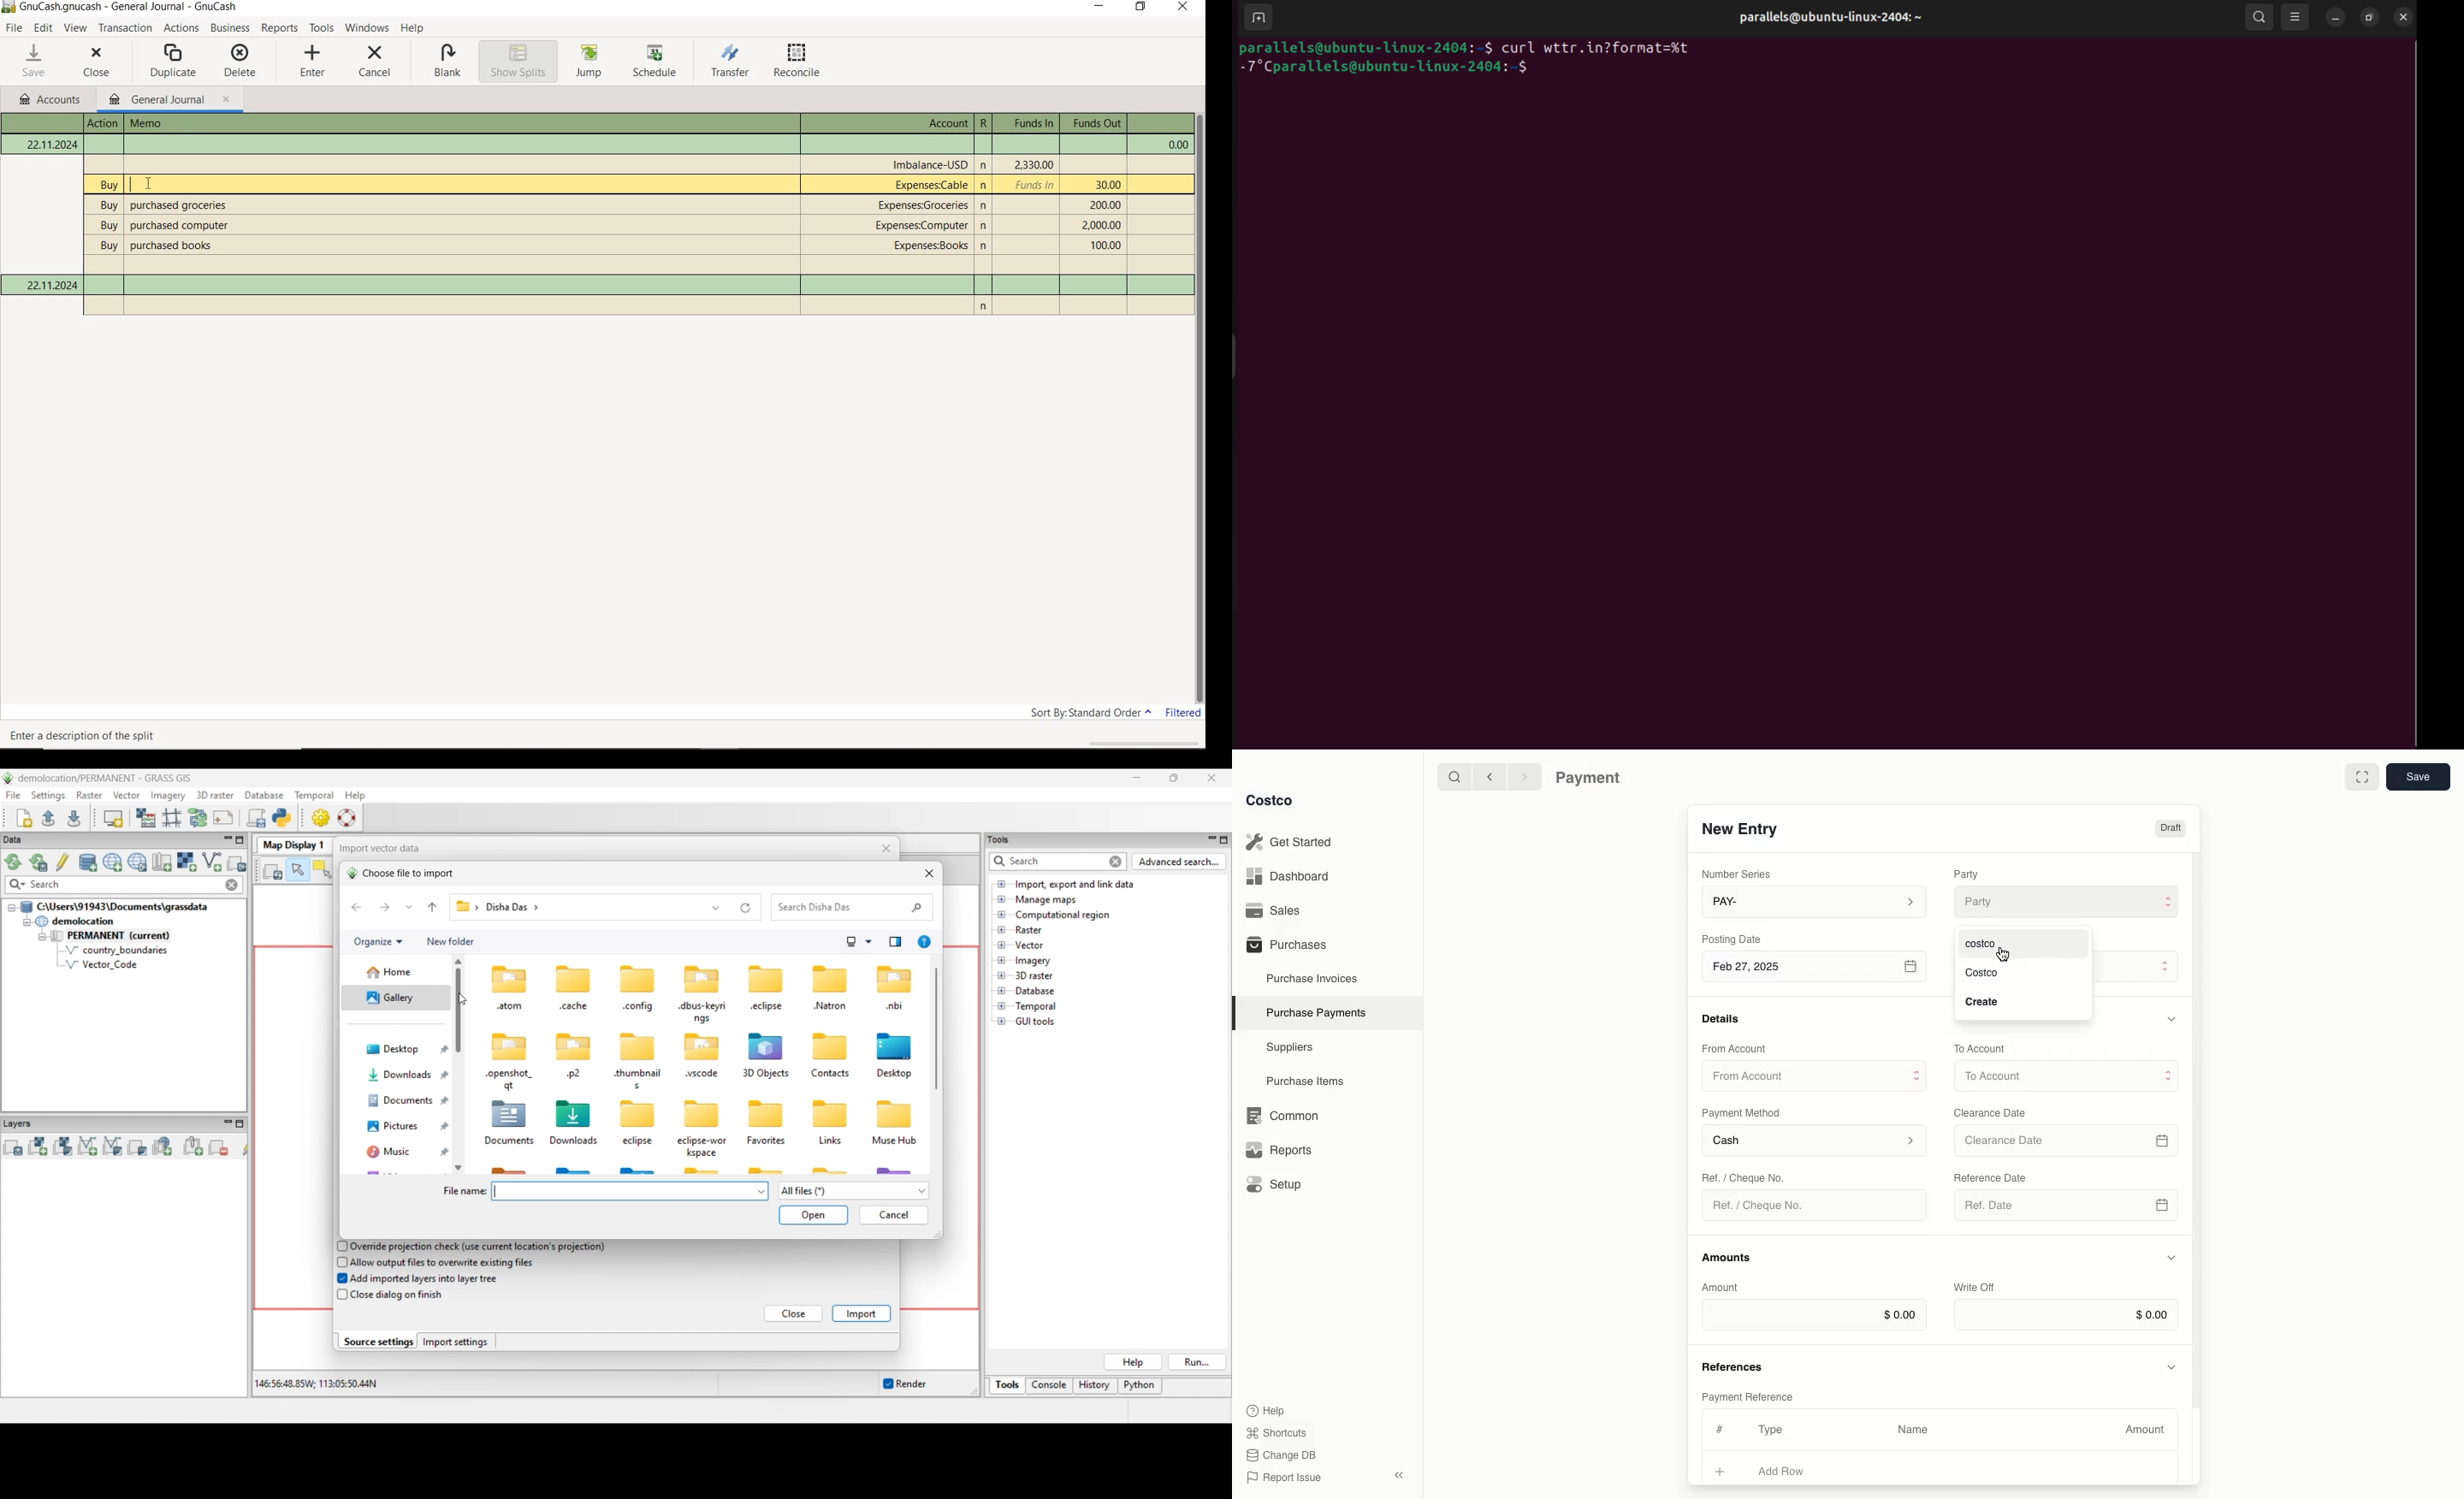 This screenshot has height=1512, width=2464. What do you see at coordinates (1774, 1430) in the screenshot?
I see `Type` at bounding box center [1774, 1430].